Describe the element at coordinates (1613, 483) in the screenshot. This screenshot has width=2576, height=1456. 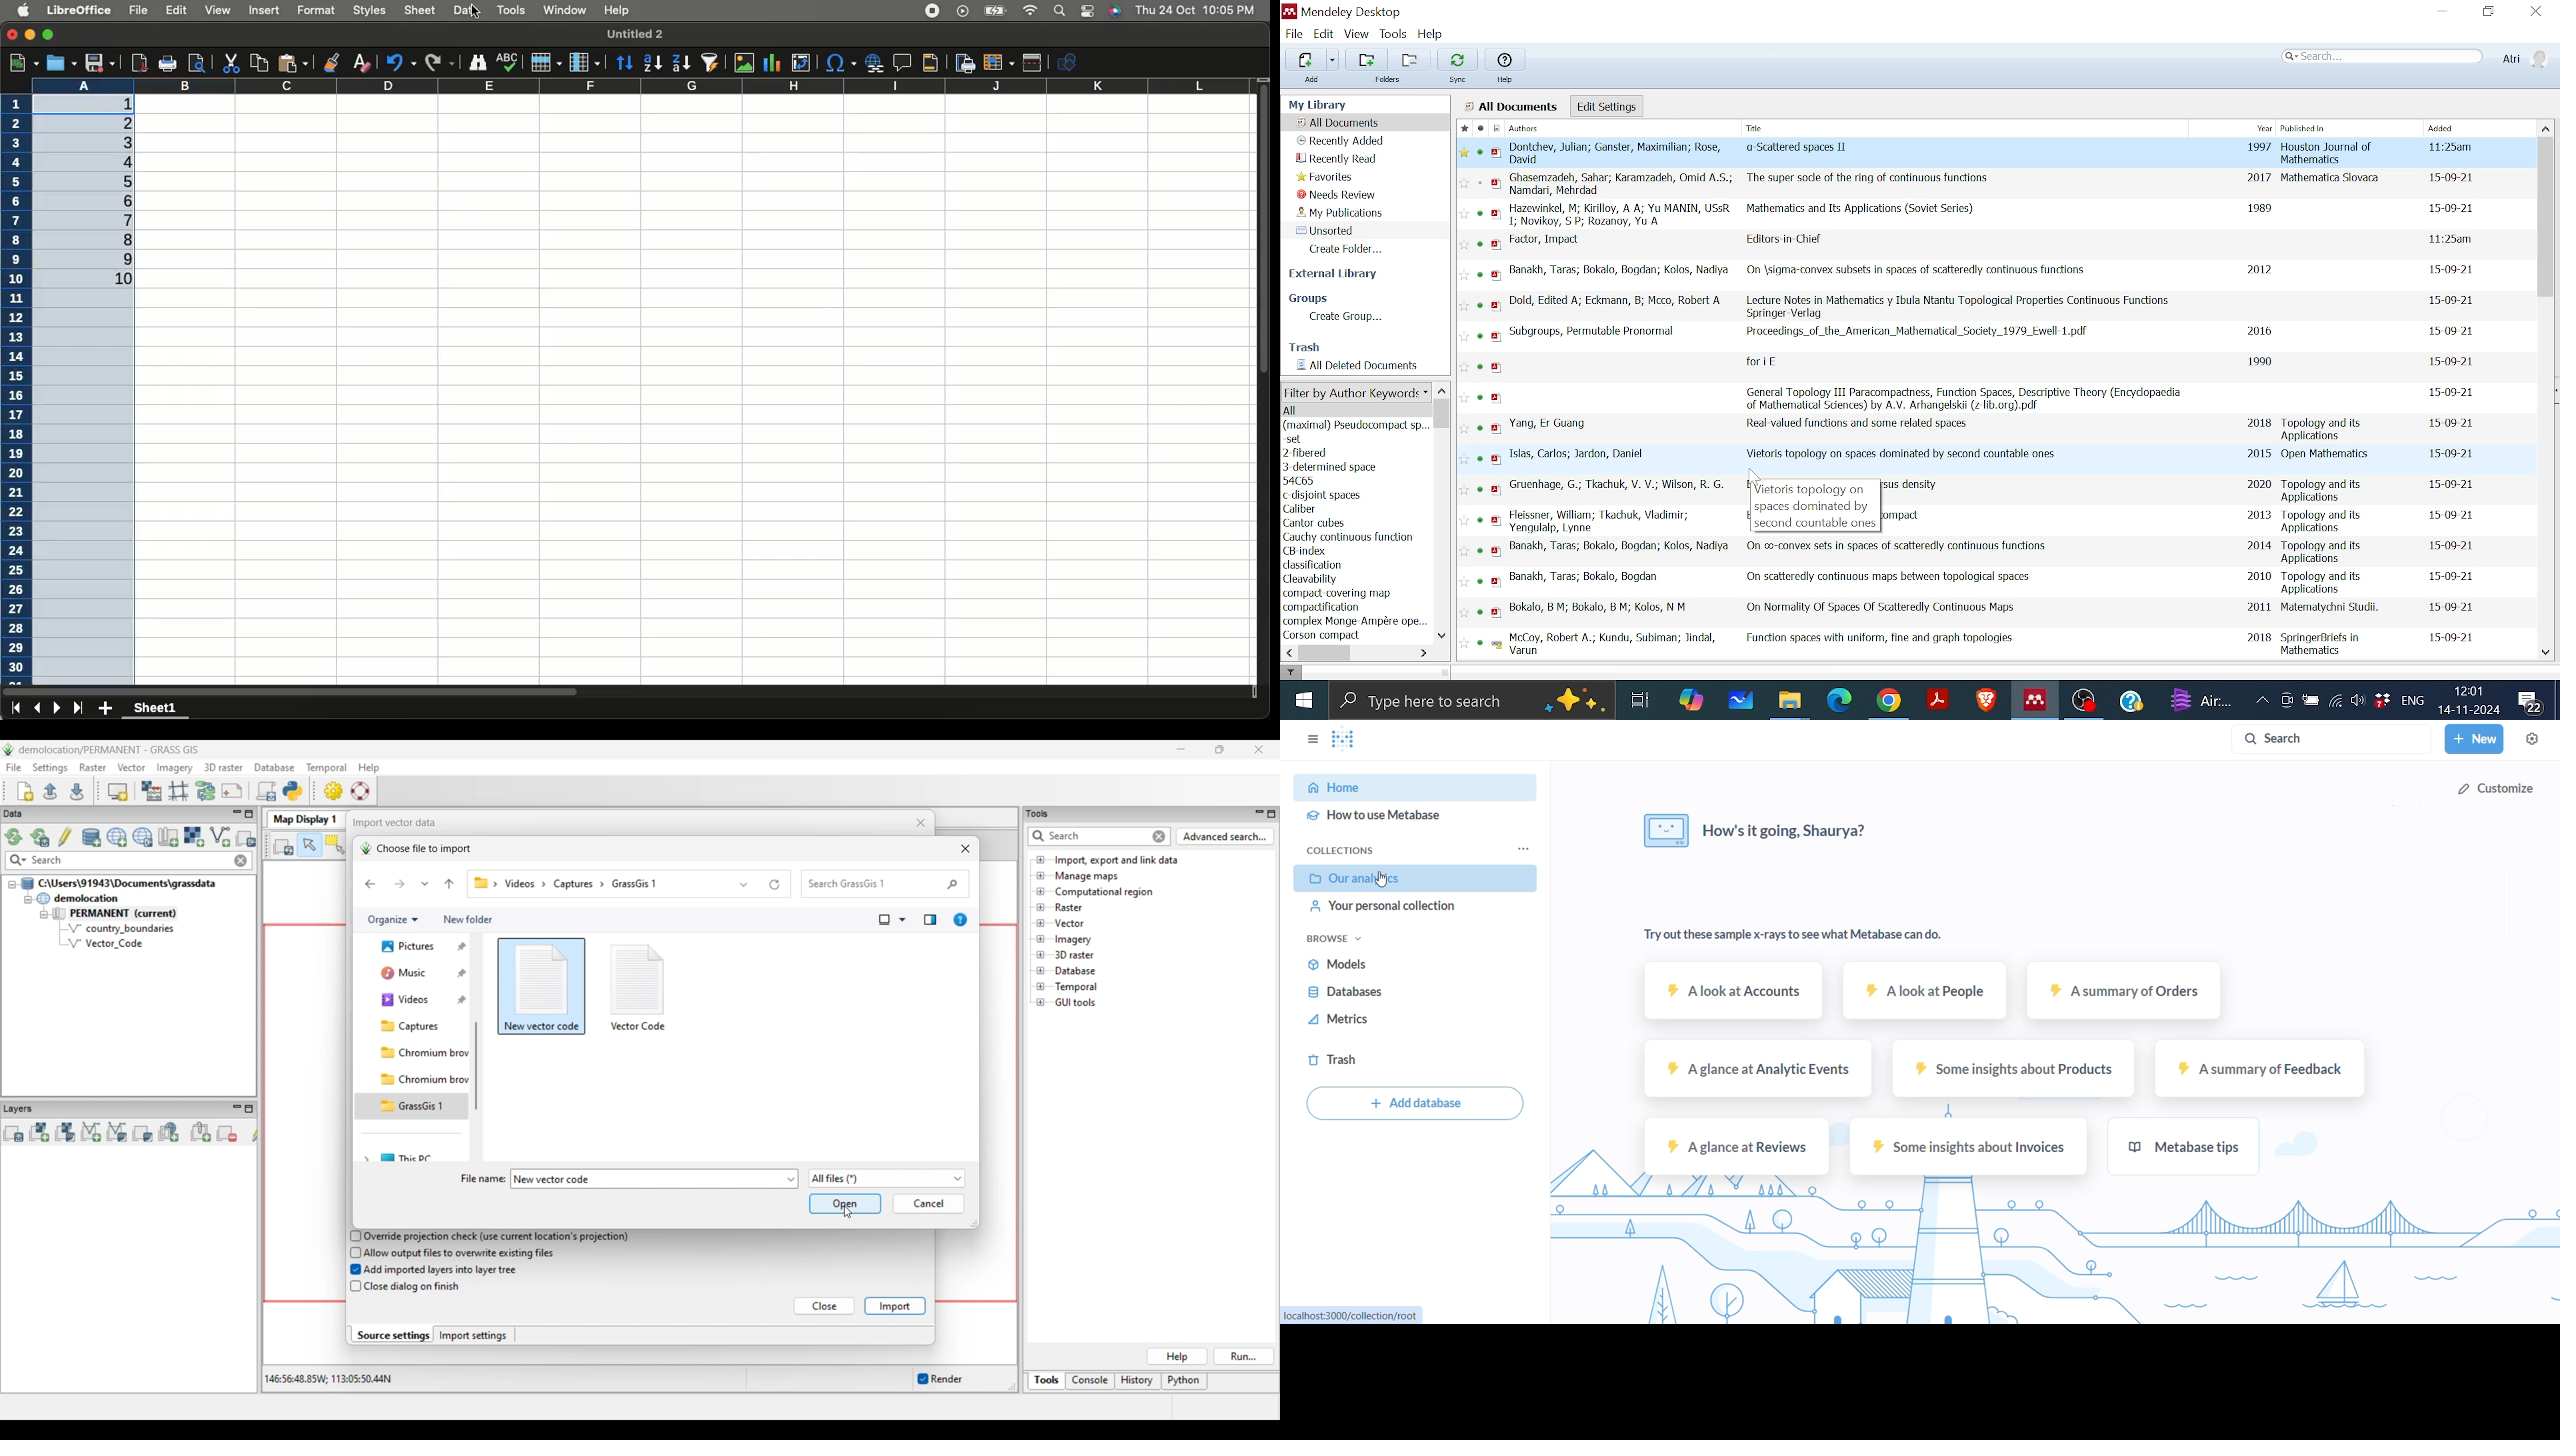
I see `Author` at that location.